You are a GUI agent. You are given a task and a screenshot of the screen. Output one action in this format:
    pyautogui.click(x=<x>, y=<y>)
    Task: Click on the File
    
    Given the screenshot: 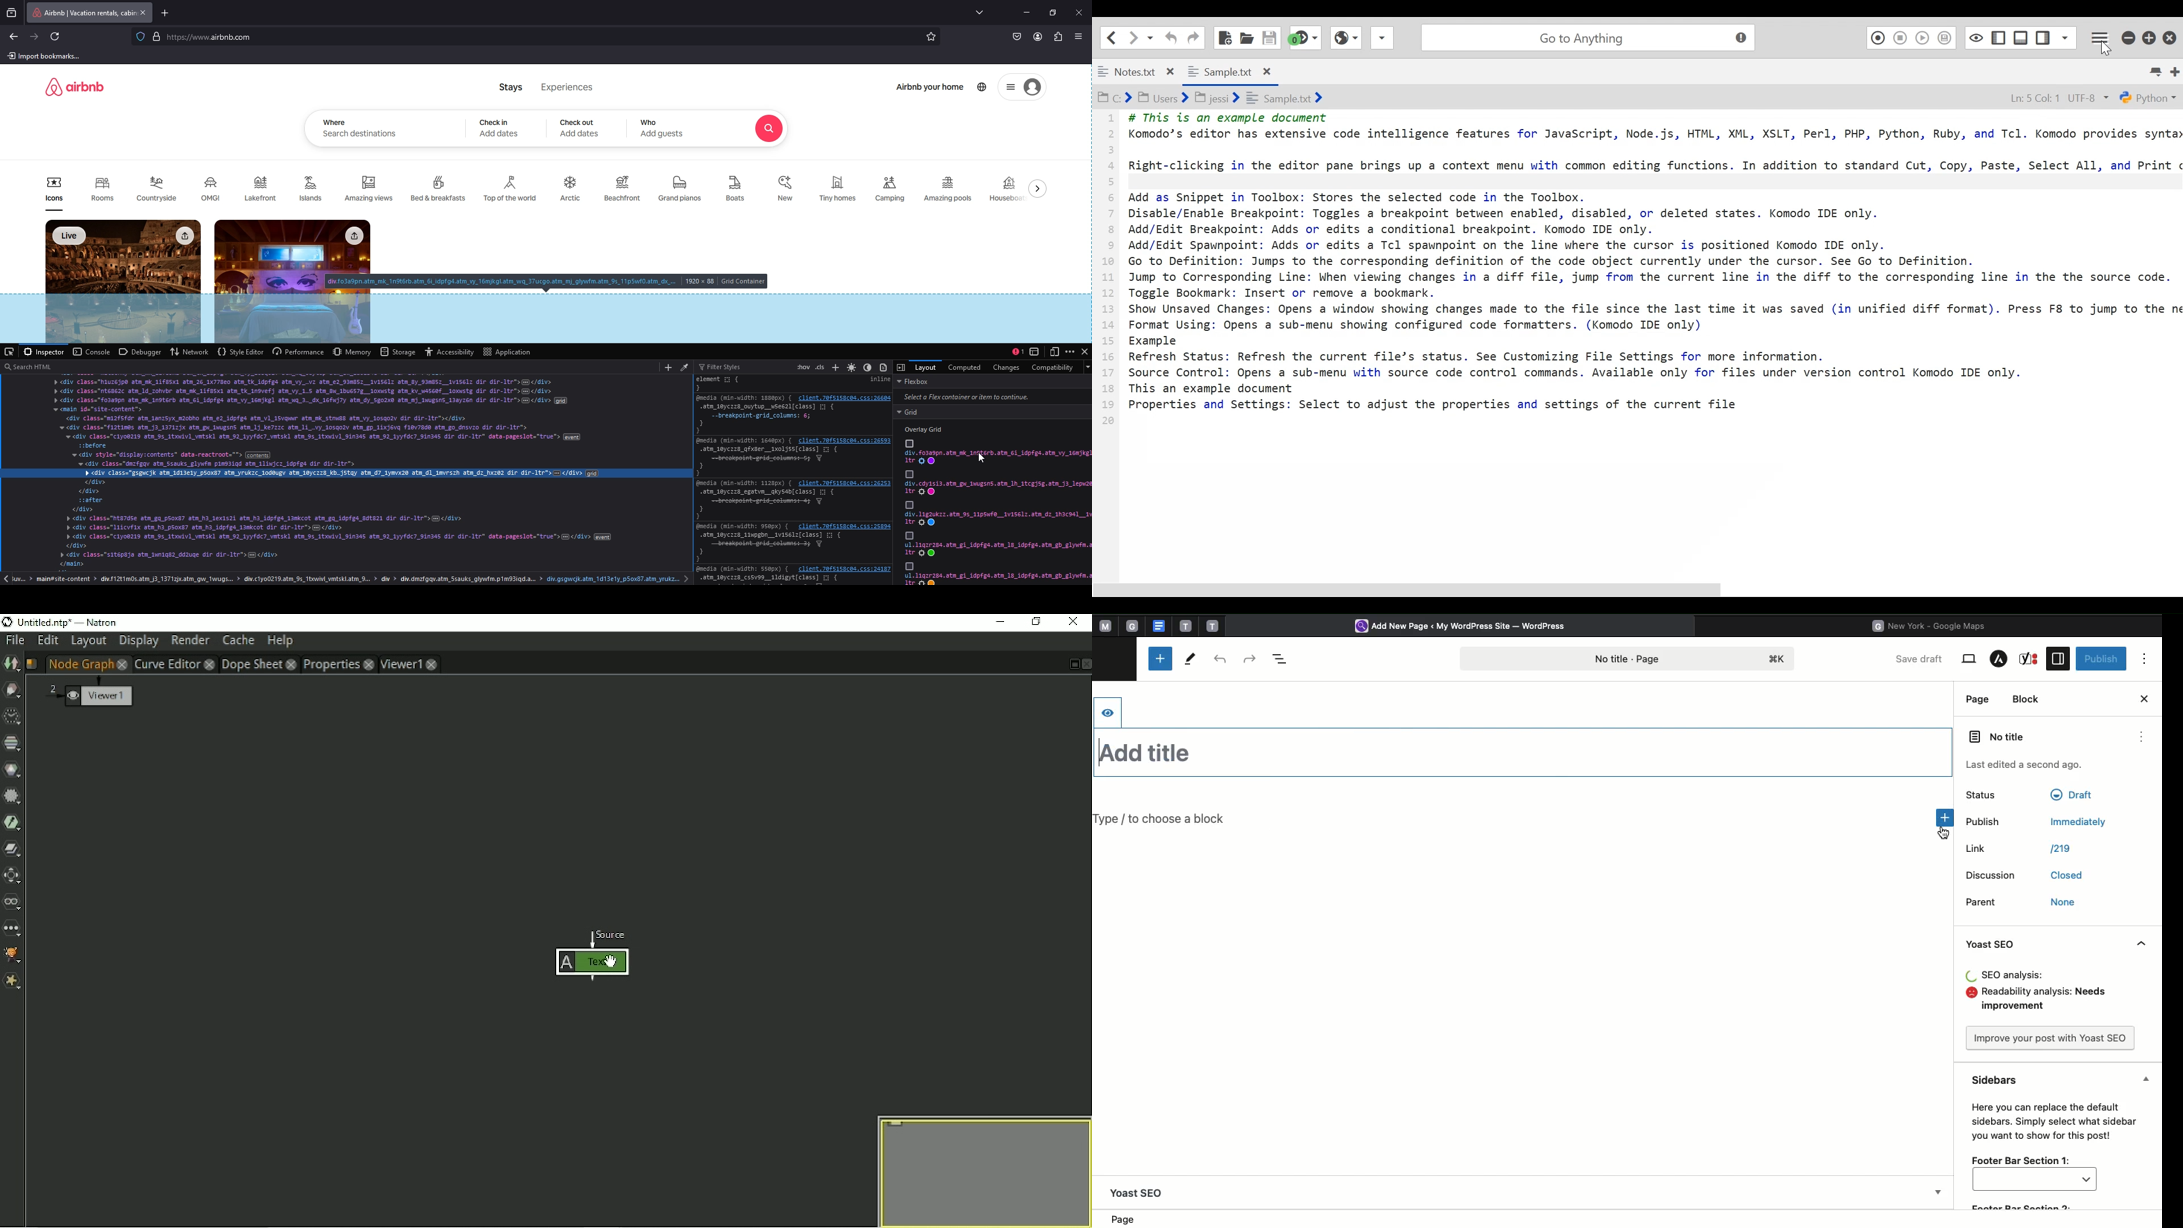 What is the action you would take?
    pyautogui.click(x=14, y=642)
    